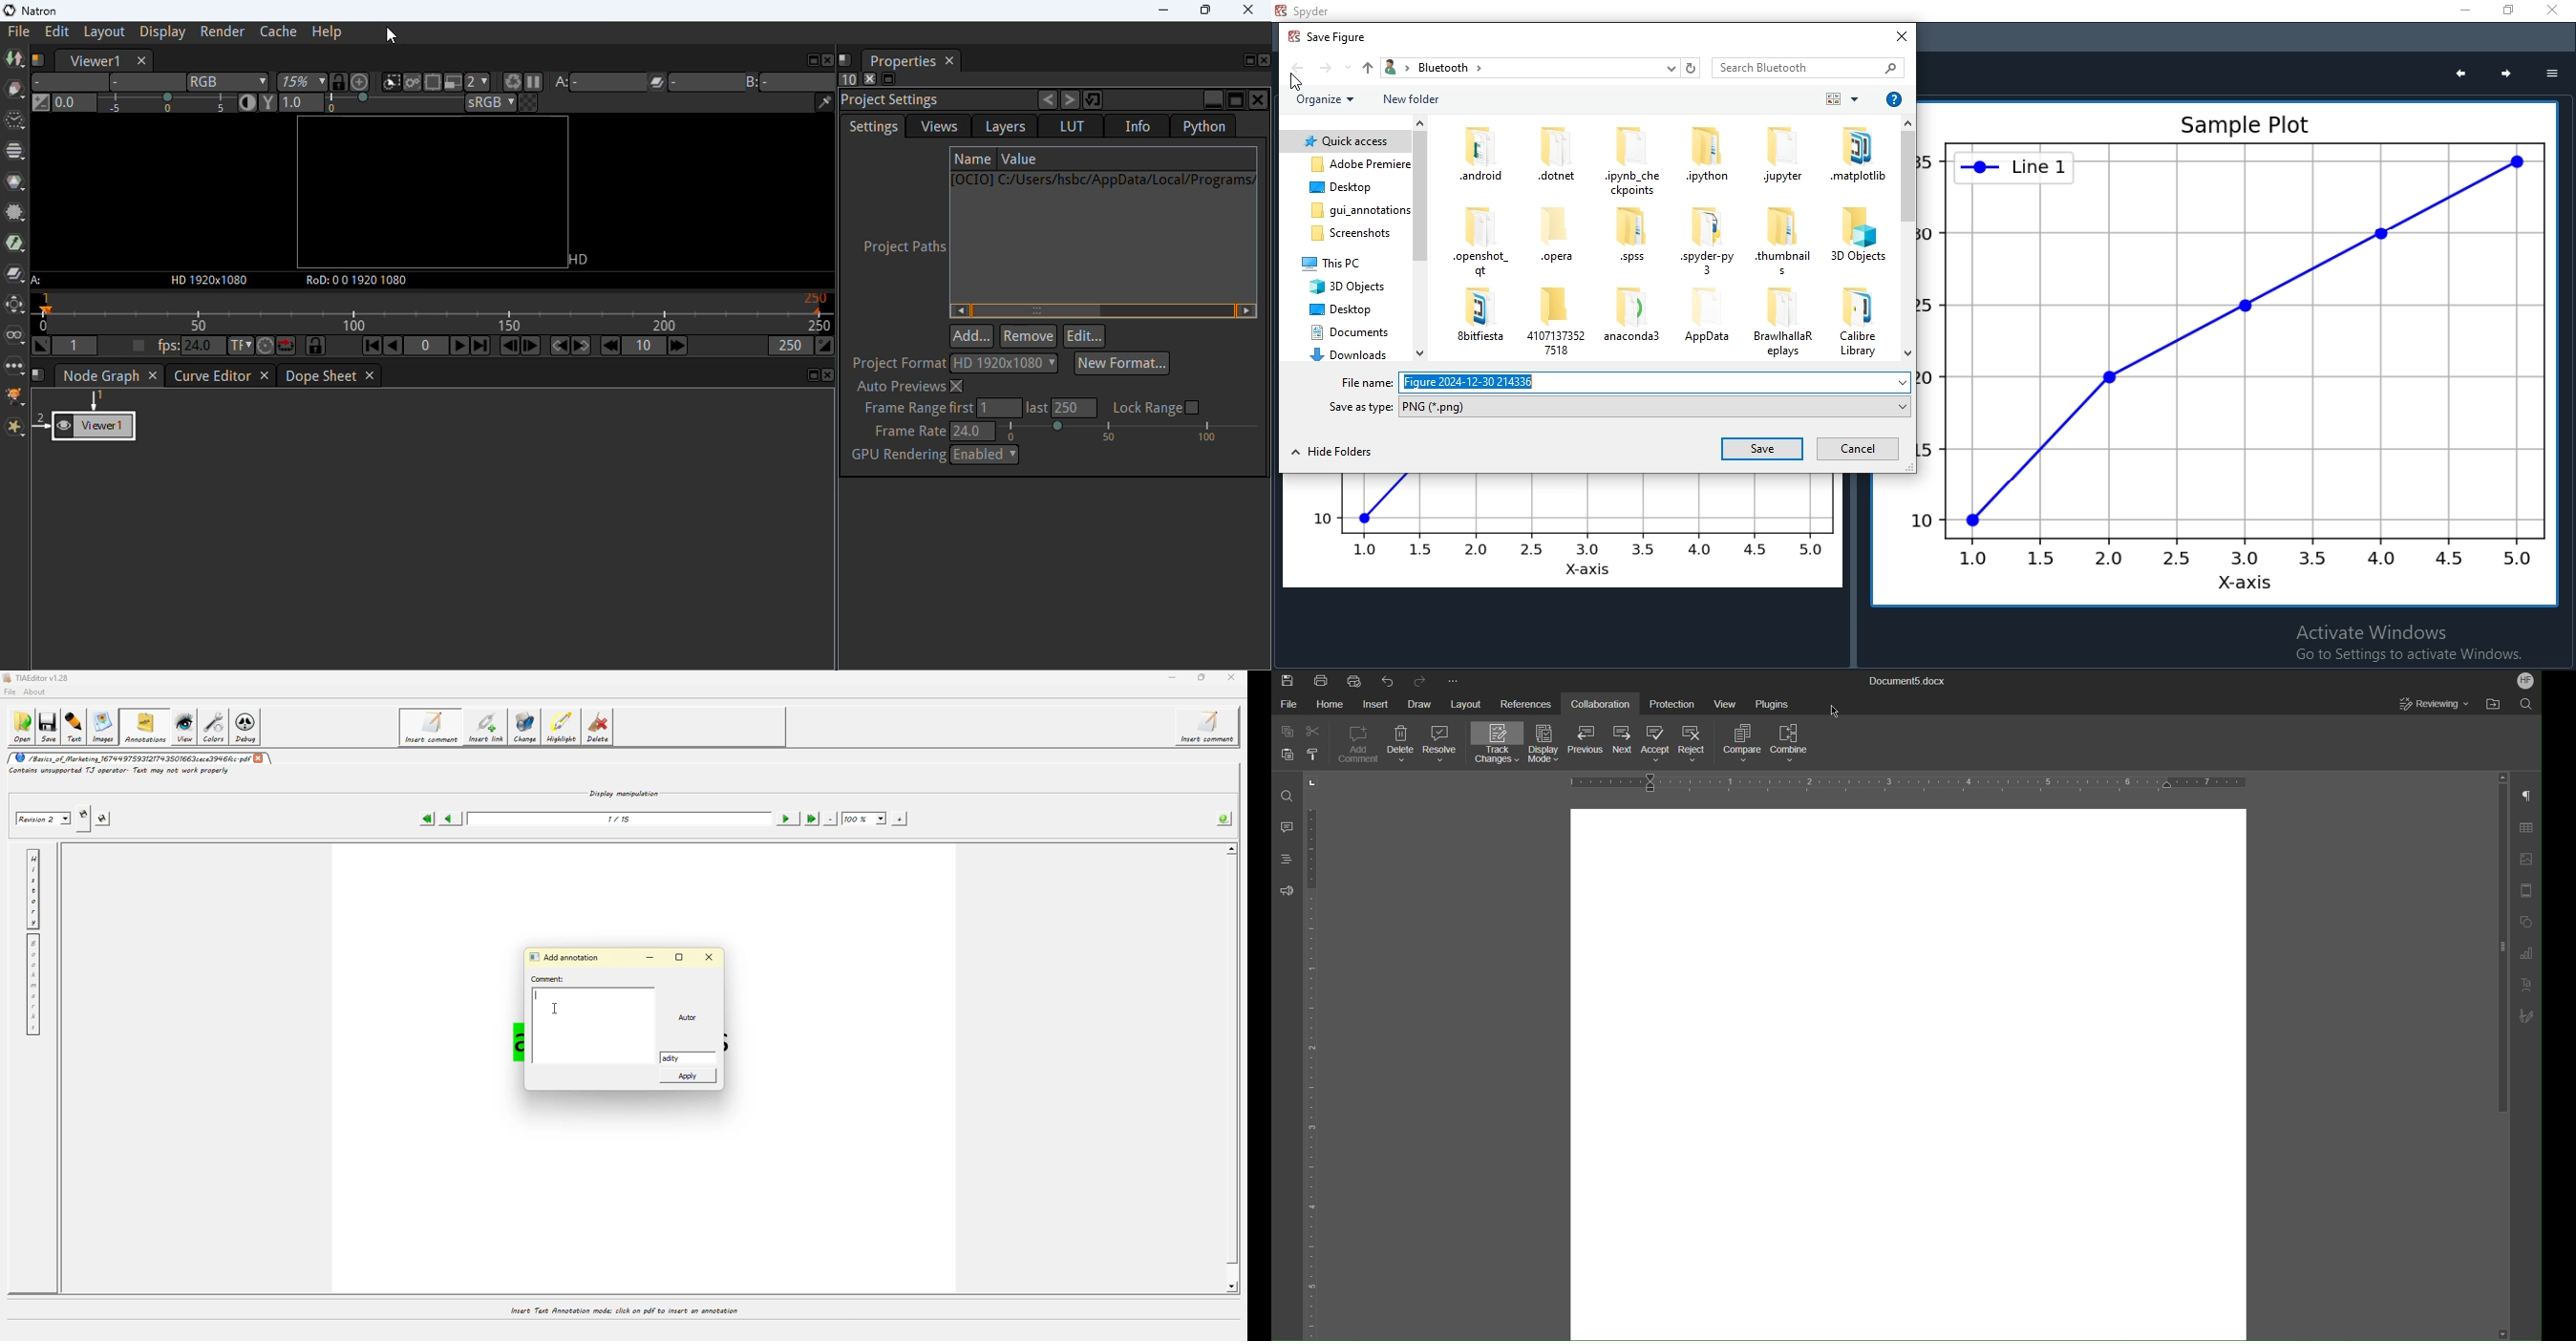 Image resolution: width=2576 pixels, height=1344 pixels. Describe the element at coordinates (2525, 1018) in the screenshot. I see `Signature` at that location.